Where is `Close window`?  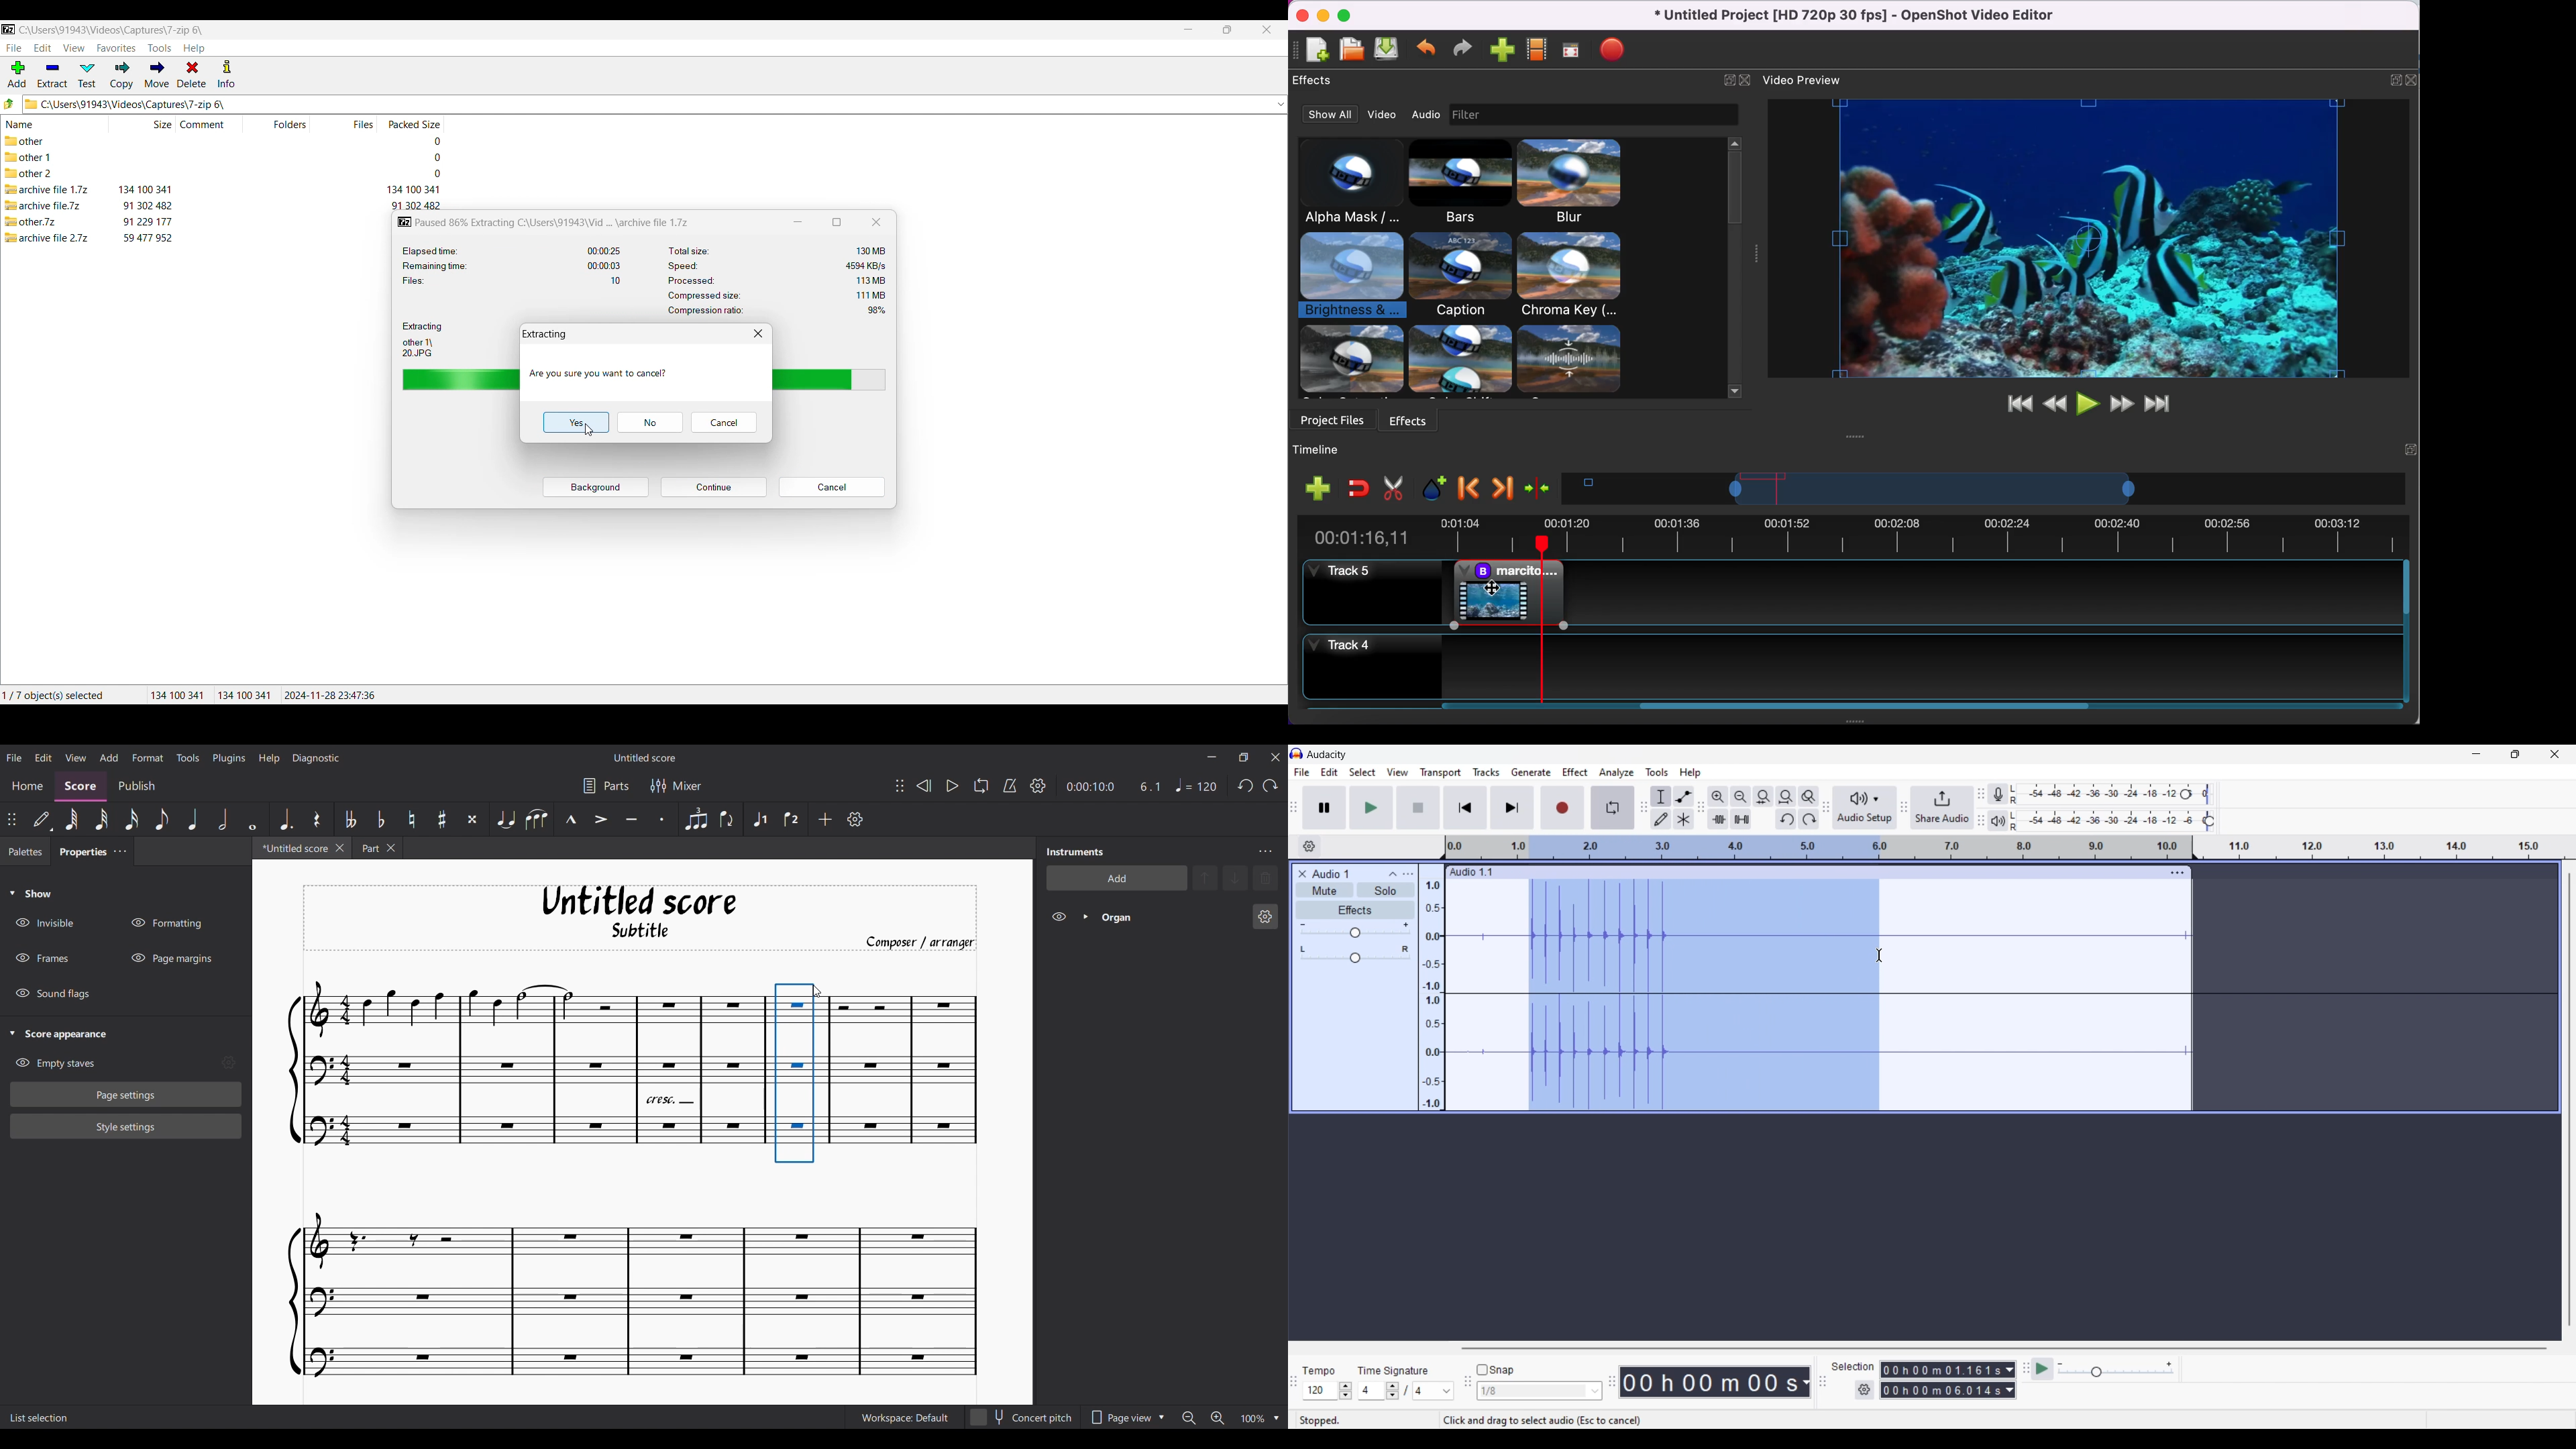
Close window is located at coordinates (759, 333).